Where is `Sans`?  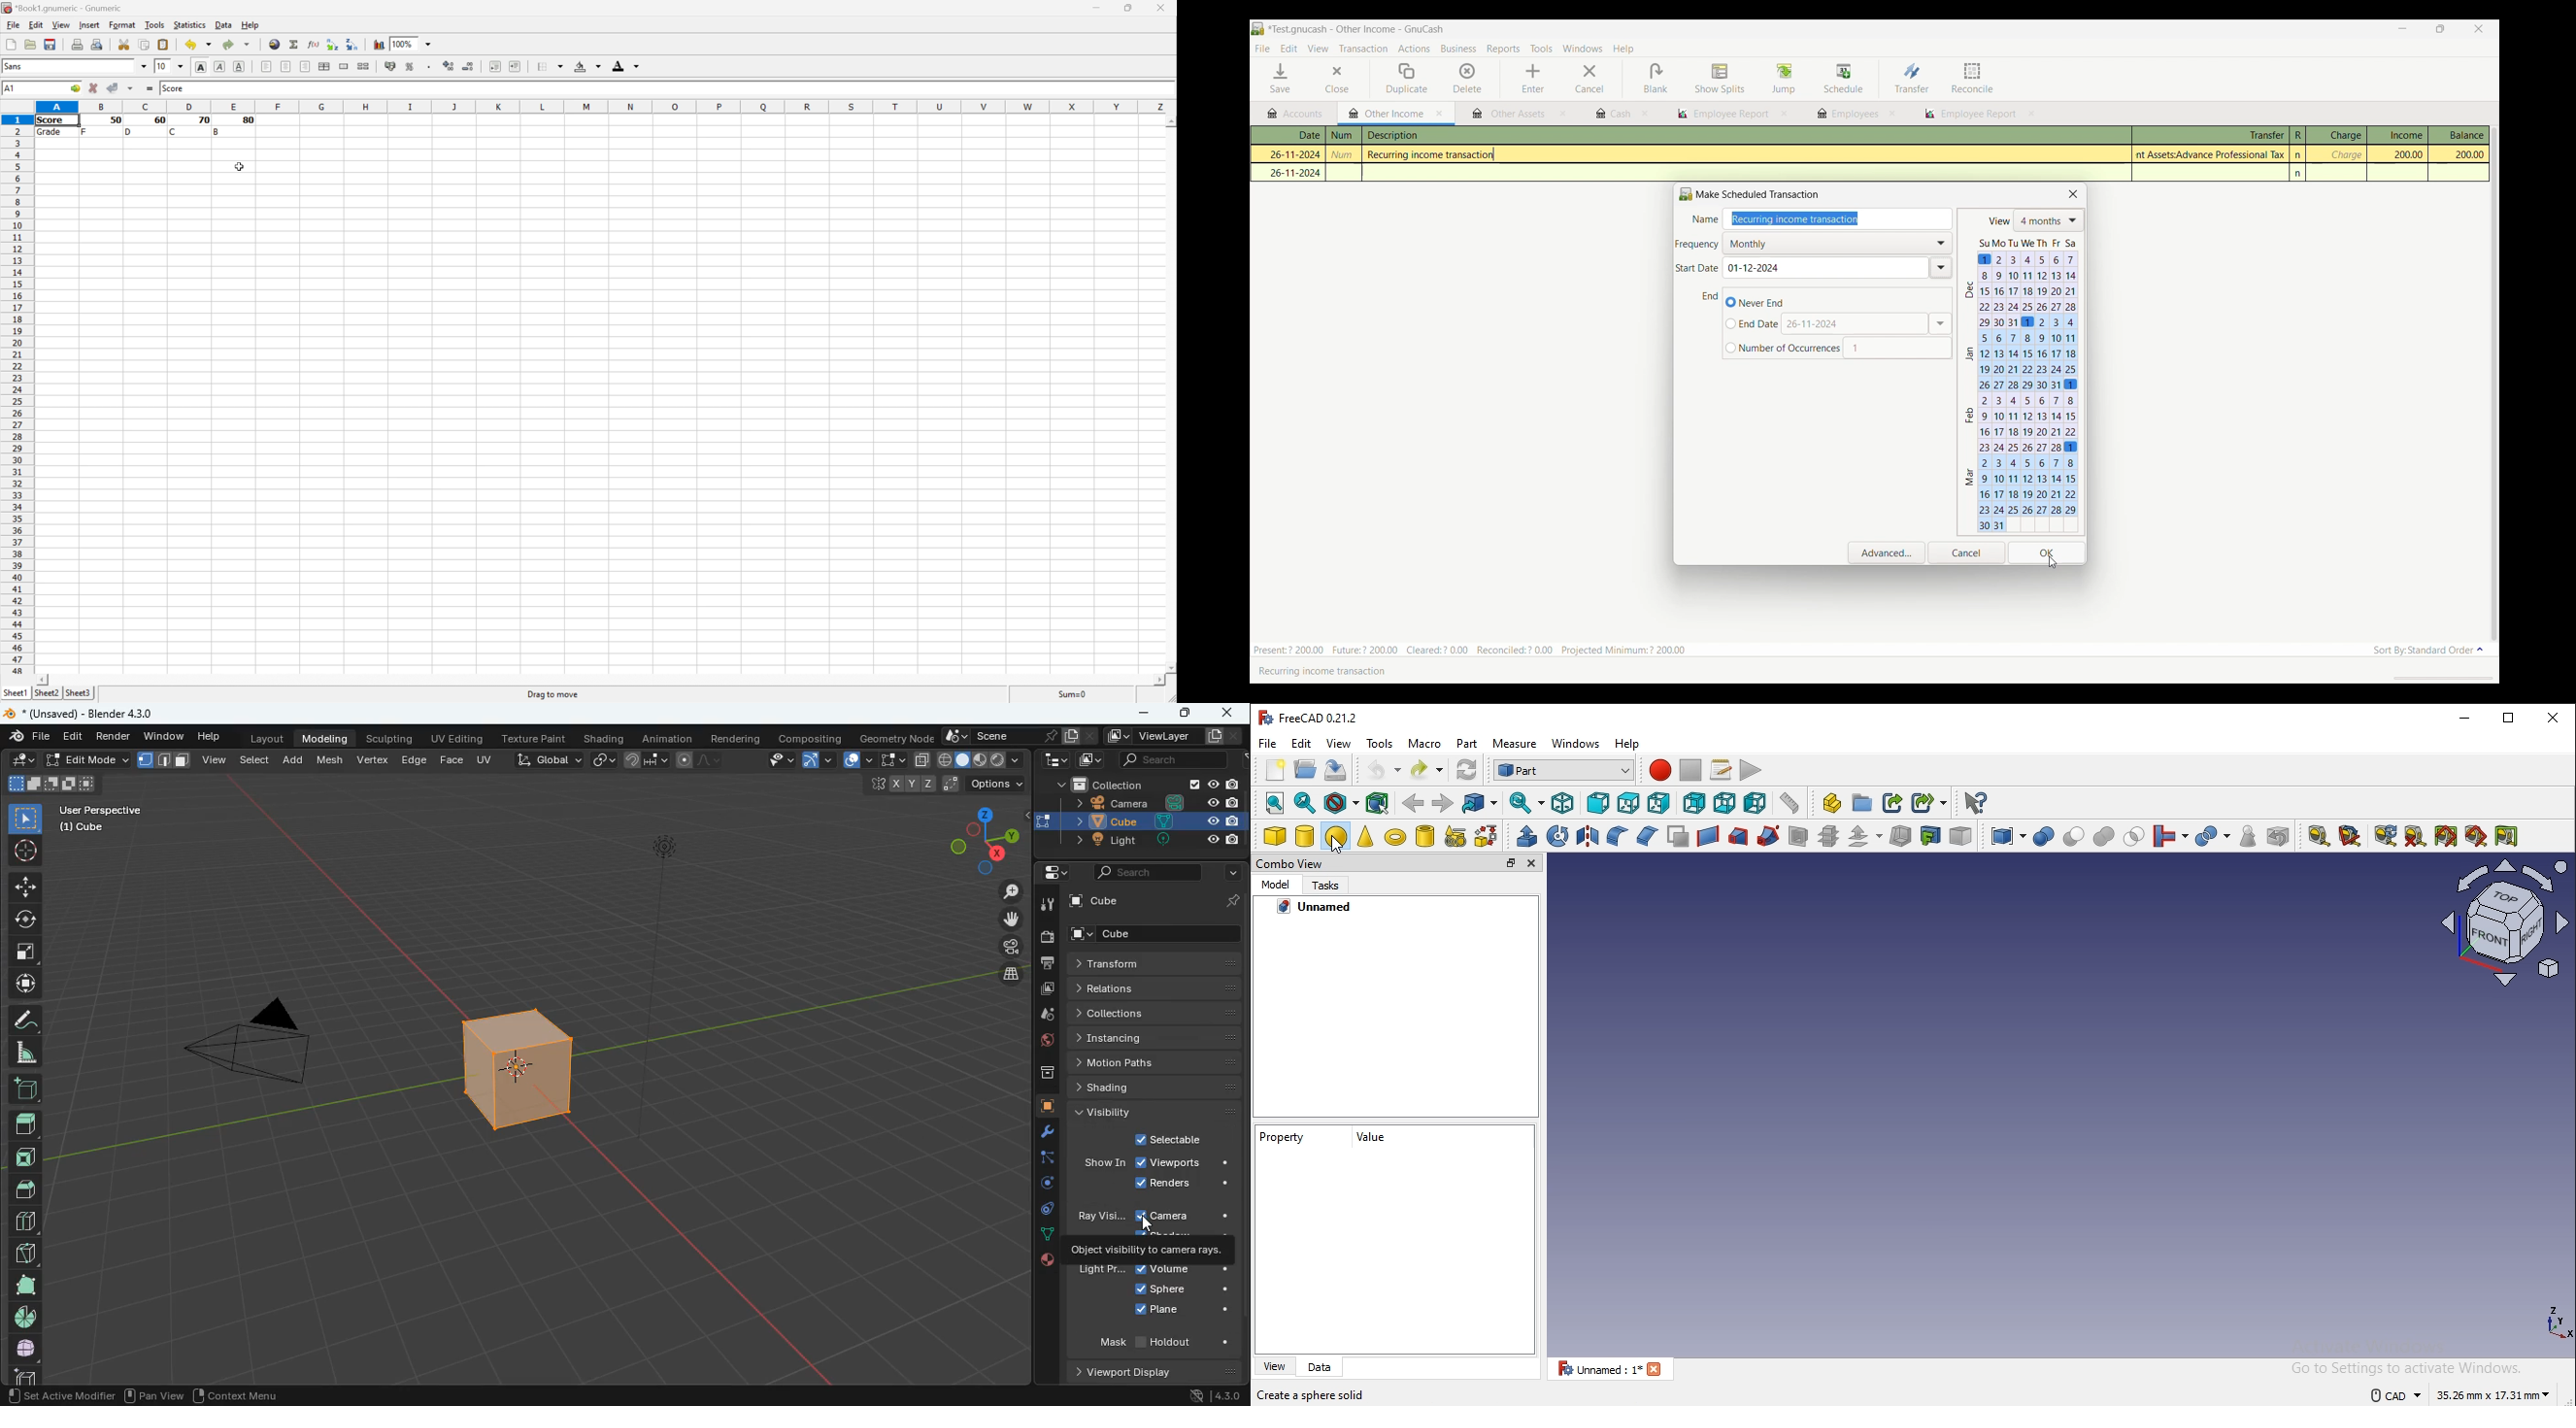 Sans is located at coordinates (27, 67).